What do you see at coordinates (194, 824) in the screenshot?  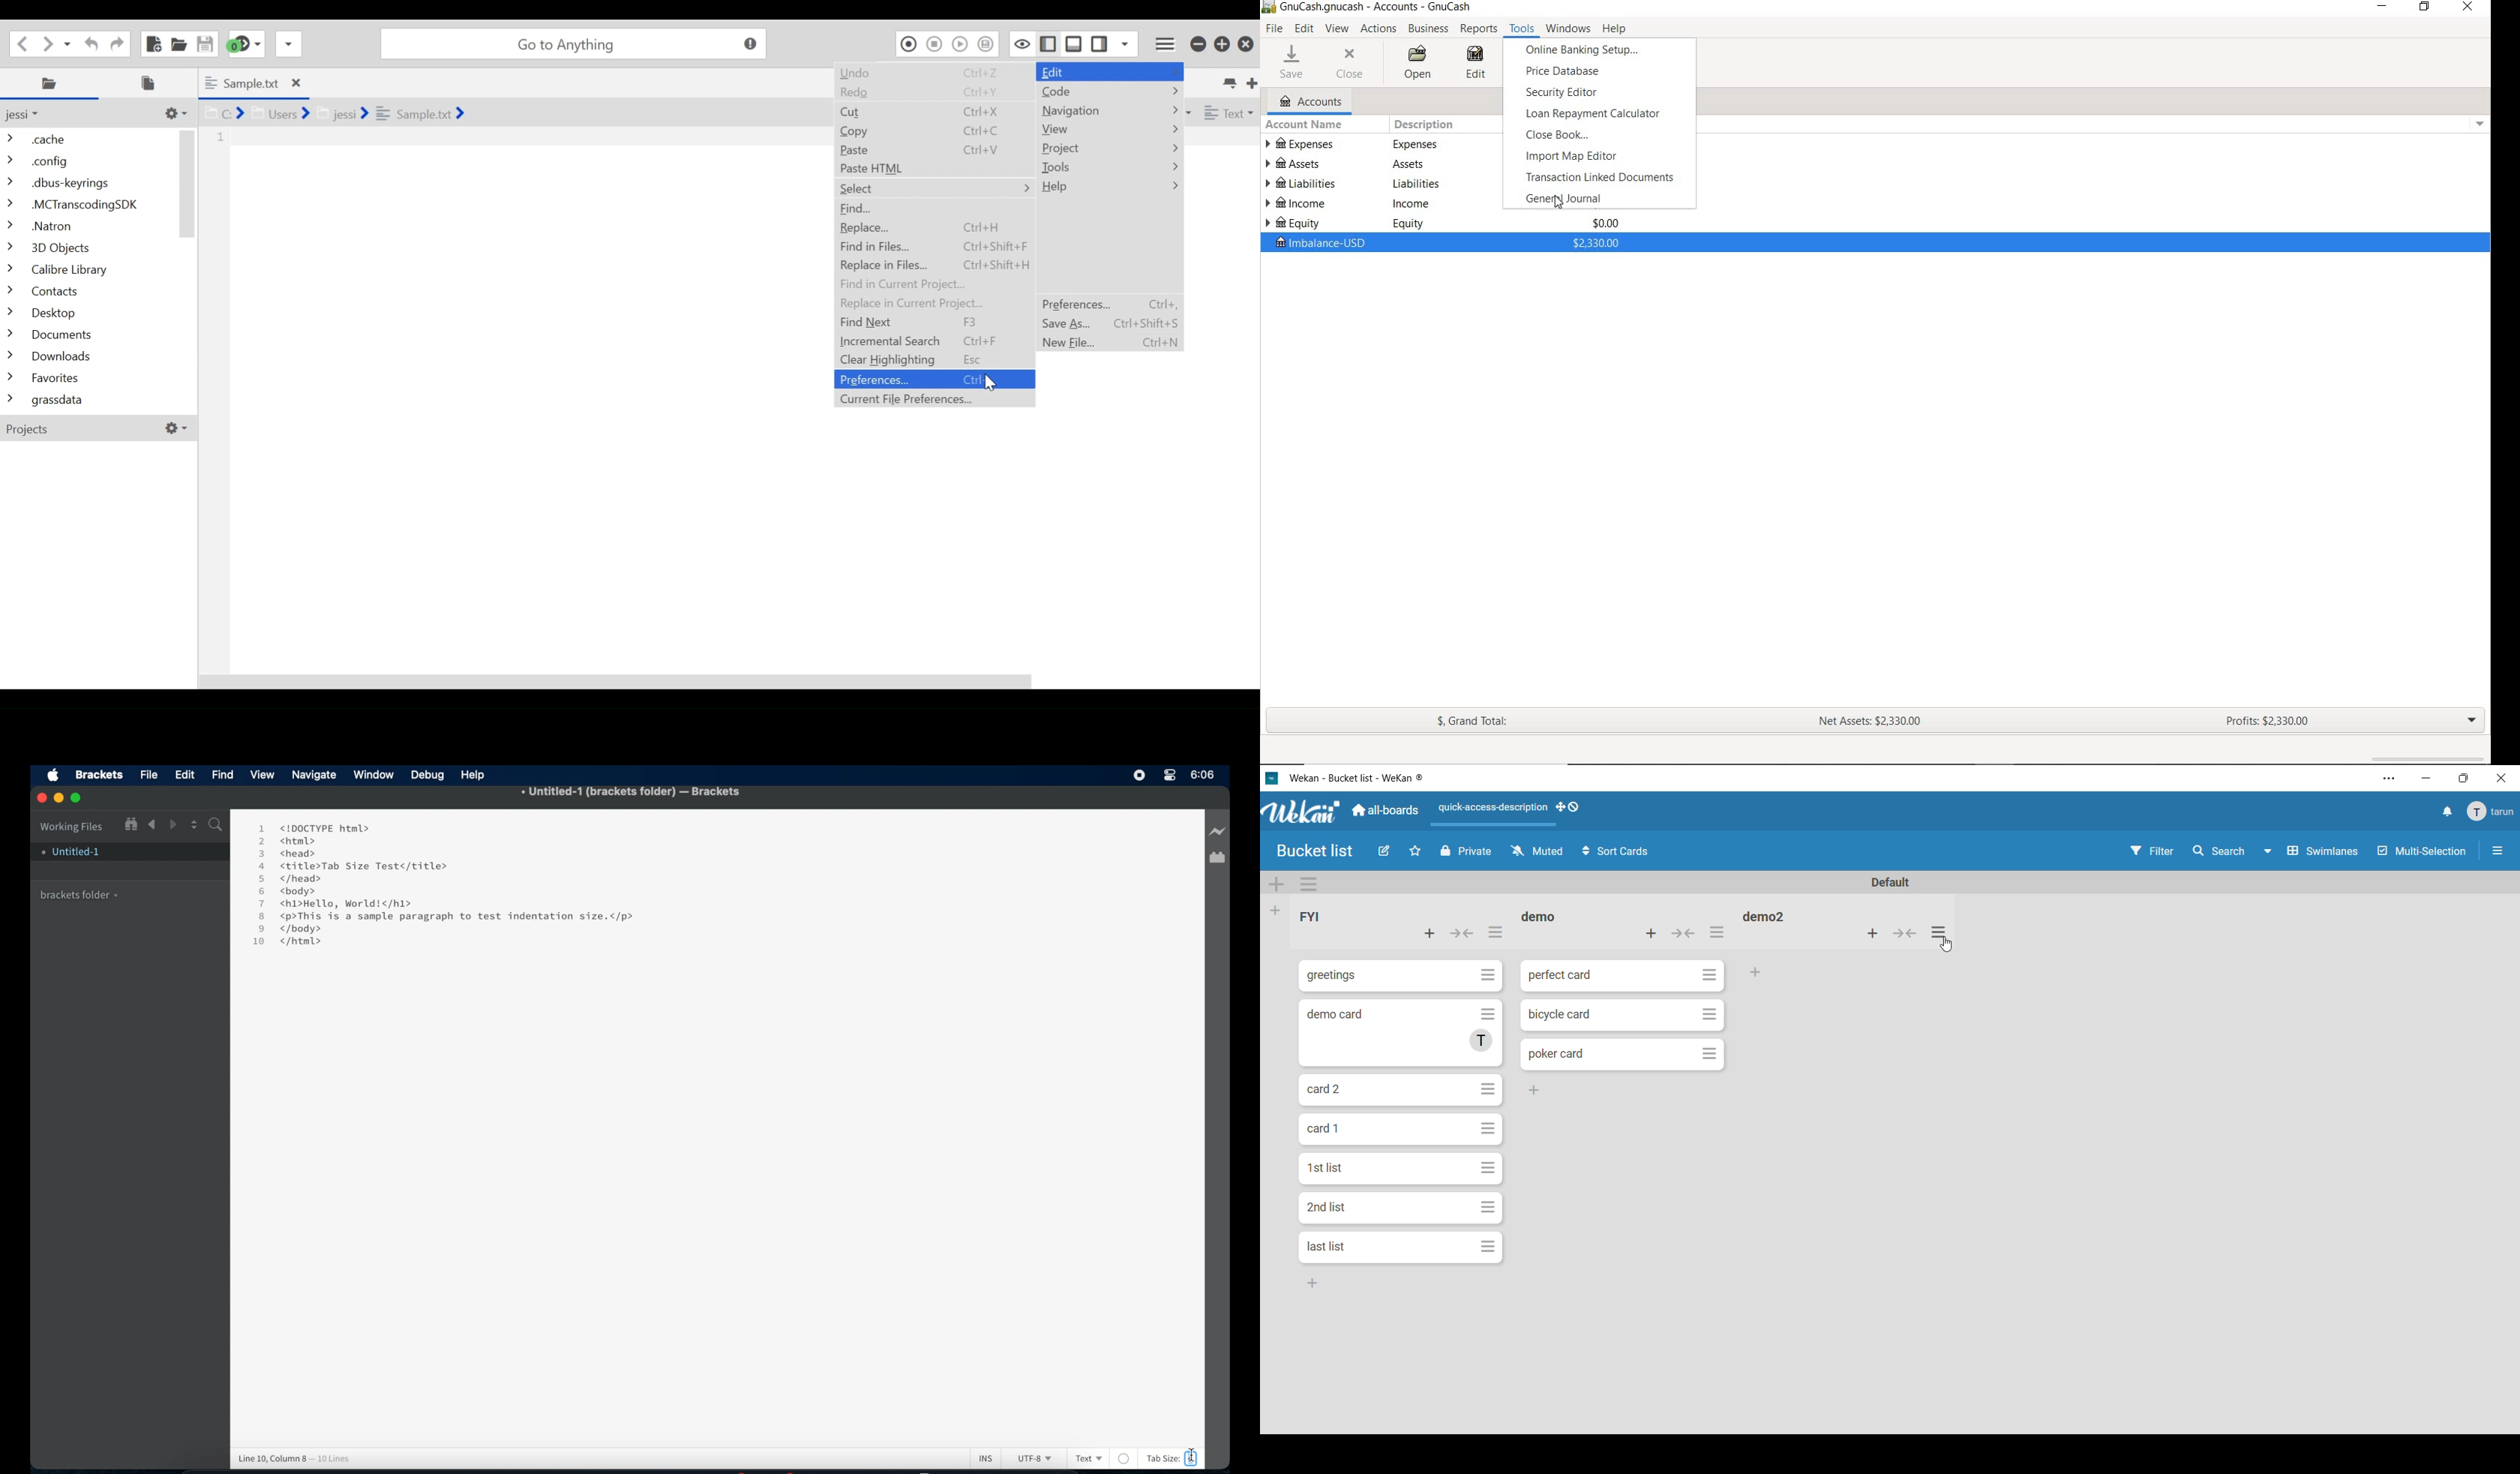 I see `Up/Down` at bounding box center [194, 824].